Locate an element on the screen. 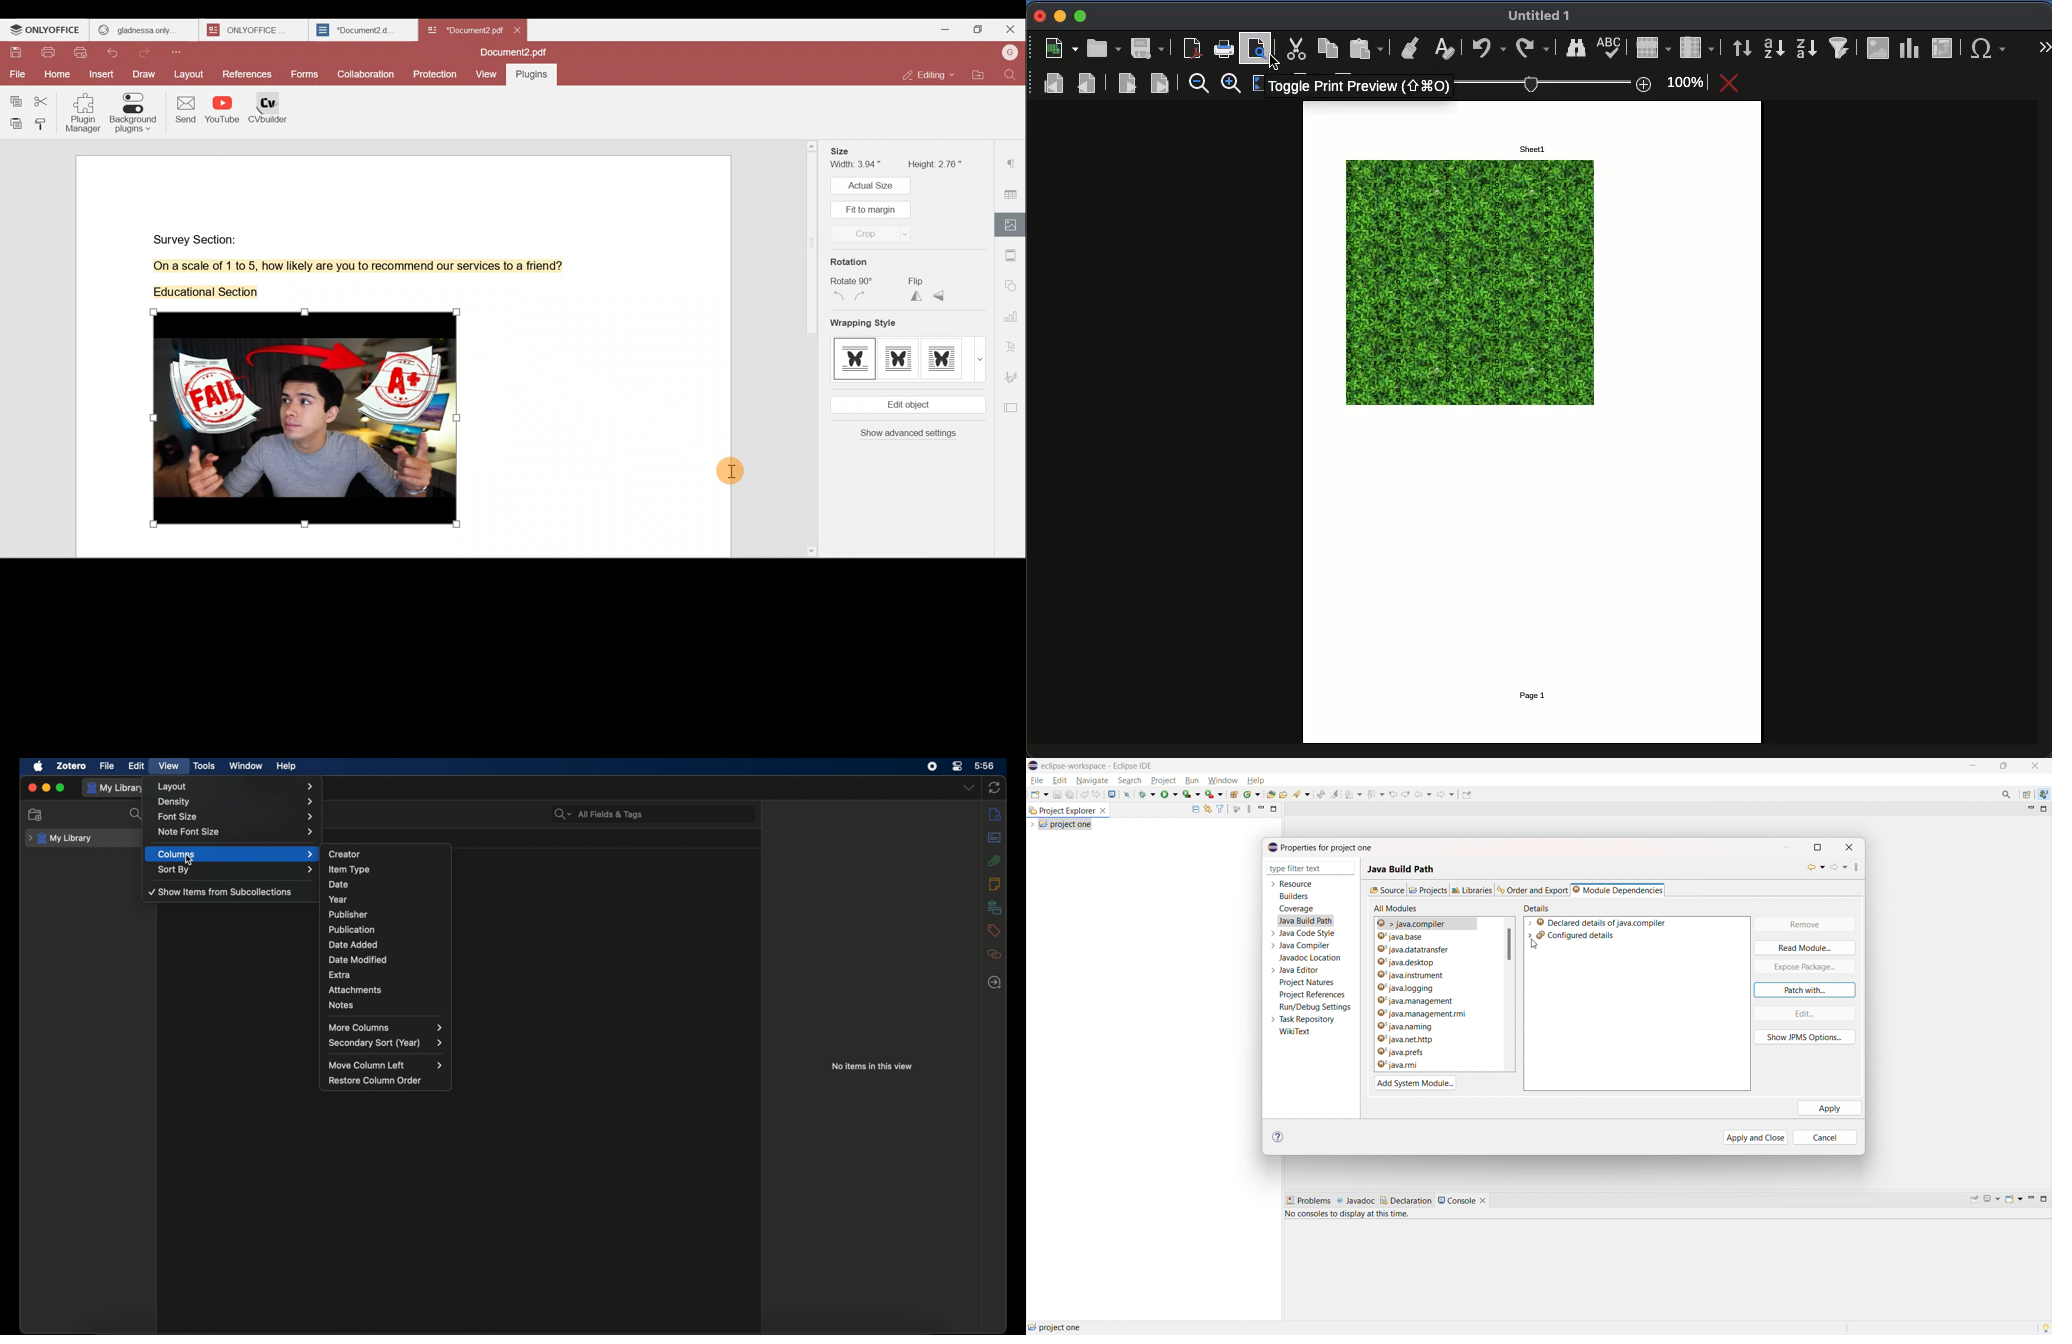 The image size is (2072, 1344). sort by is located at coordinates (236, 870).